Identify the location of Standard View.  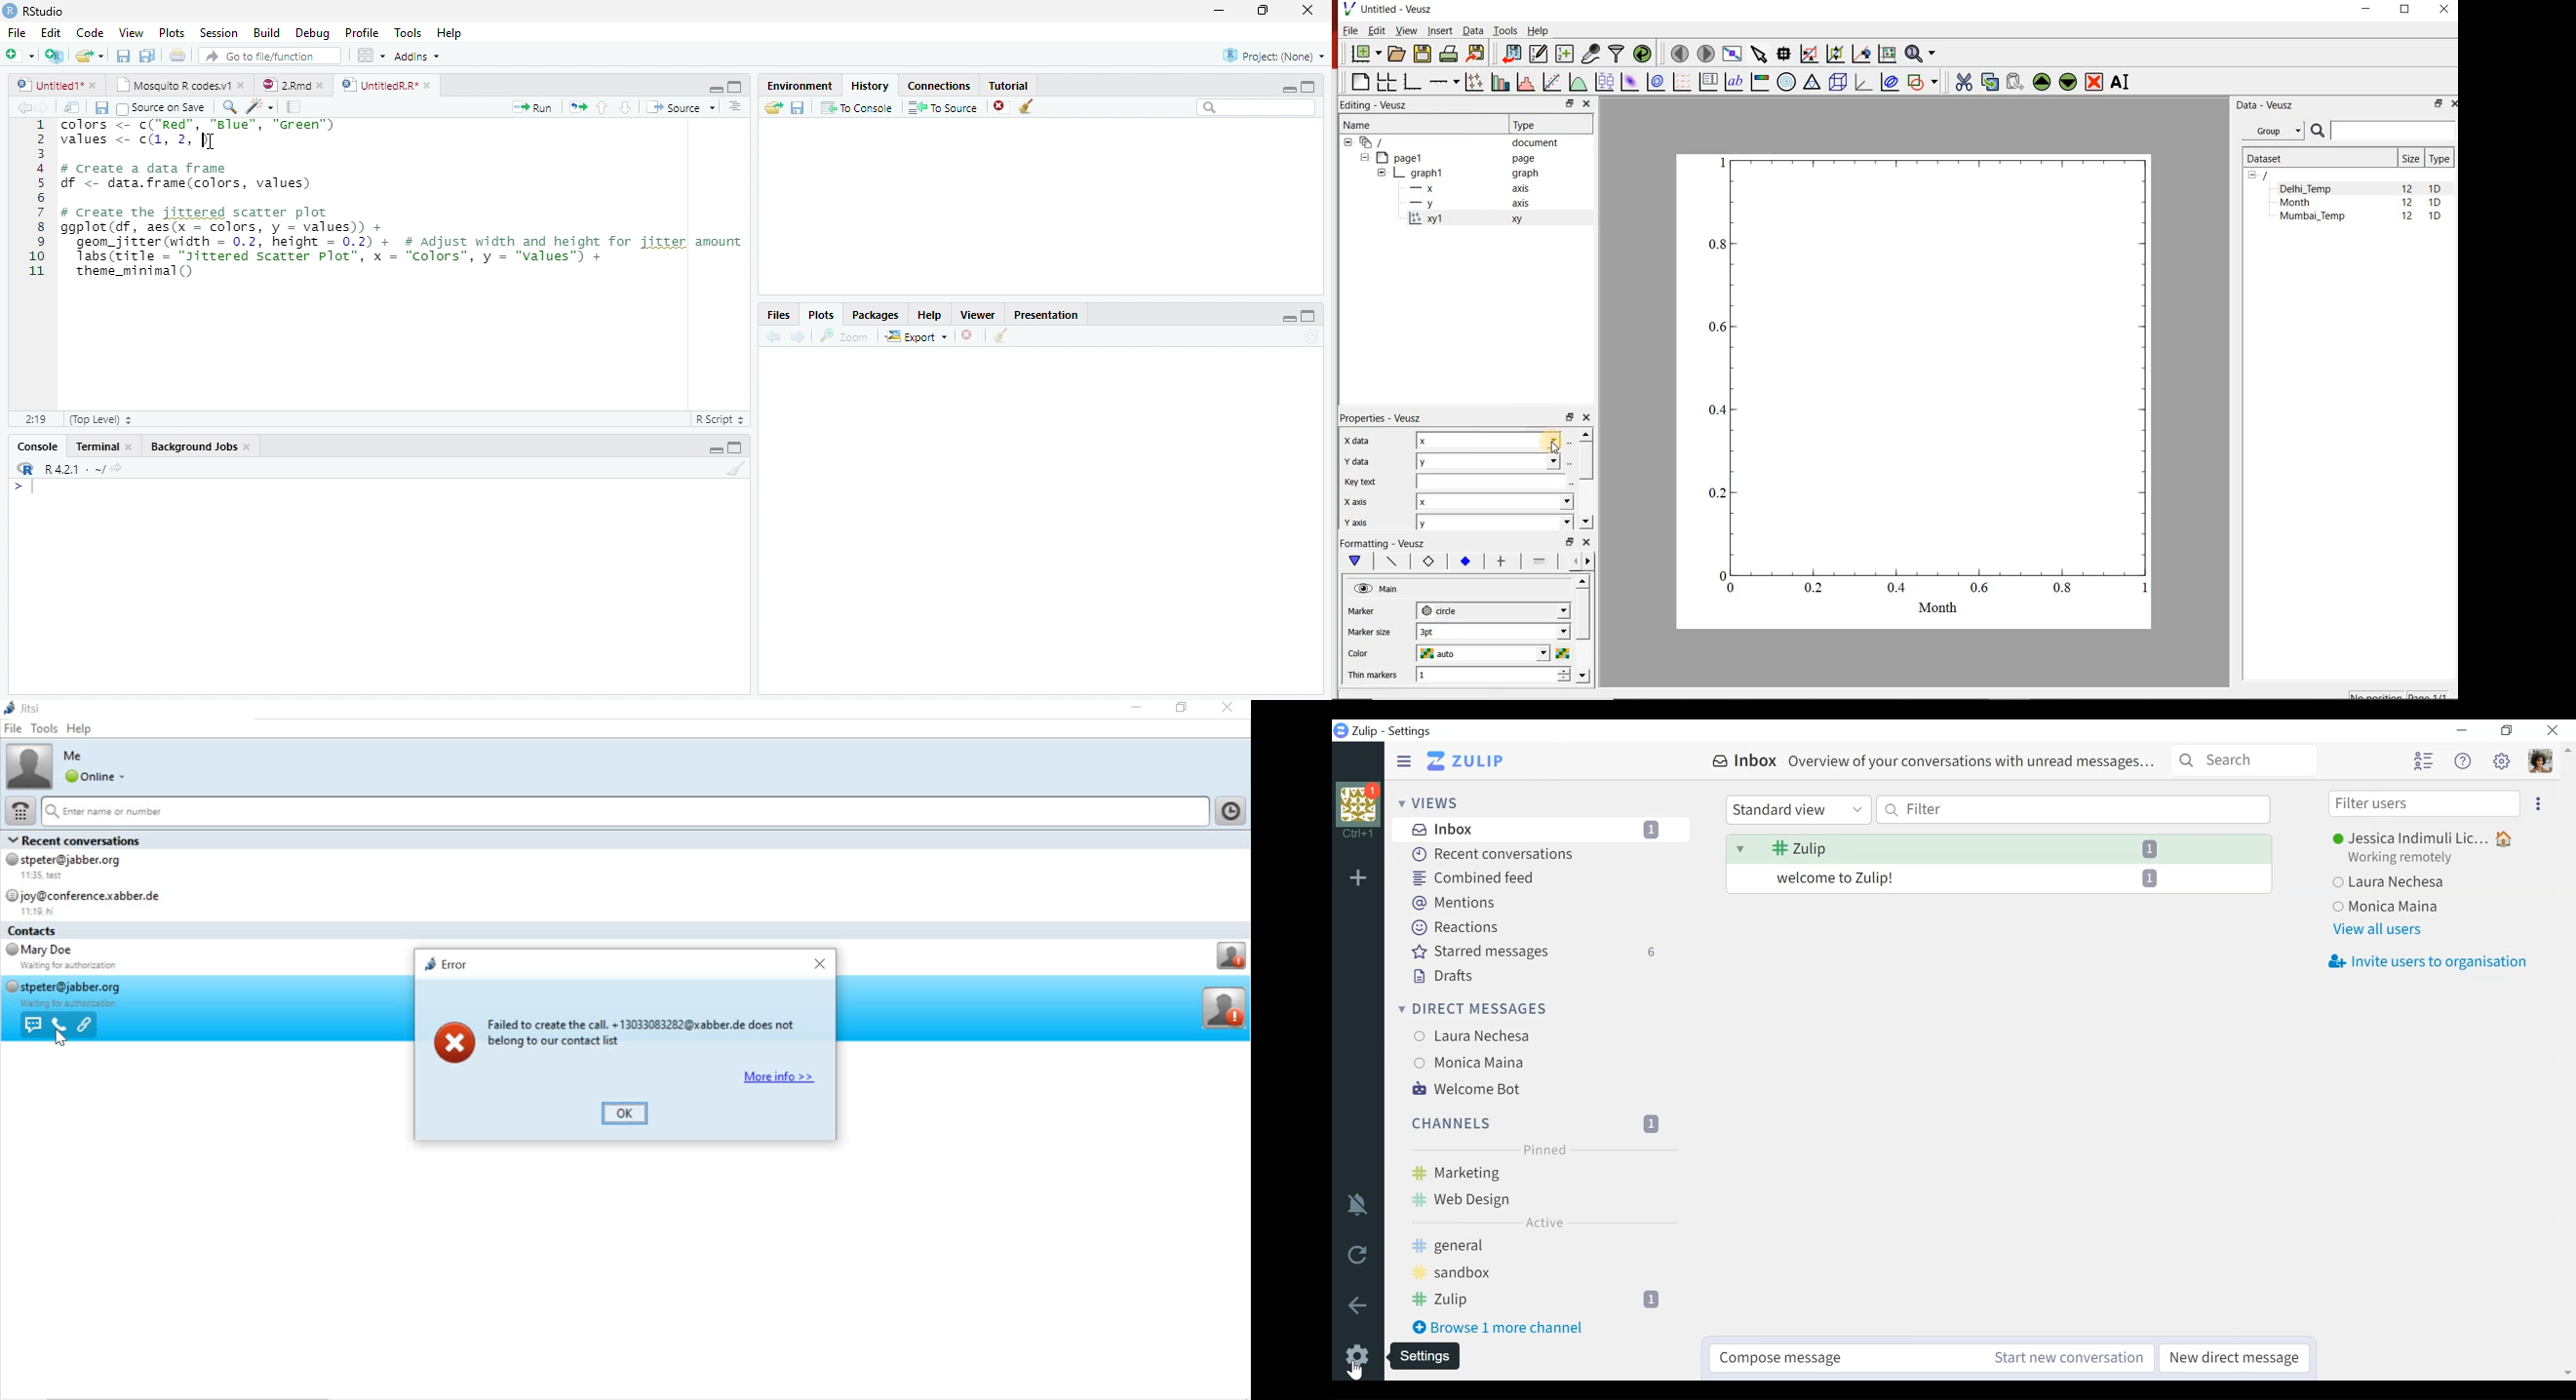
(1800, 810).